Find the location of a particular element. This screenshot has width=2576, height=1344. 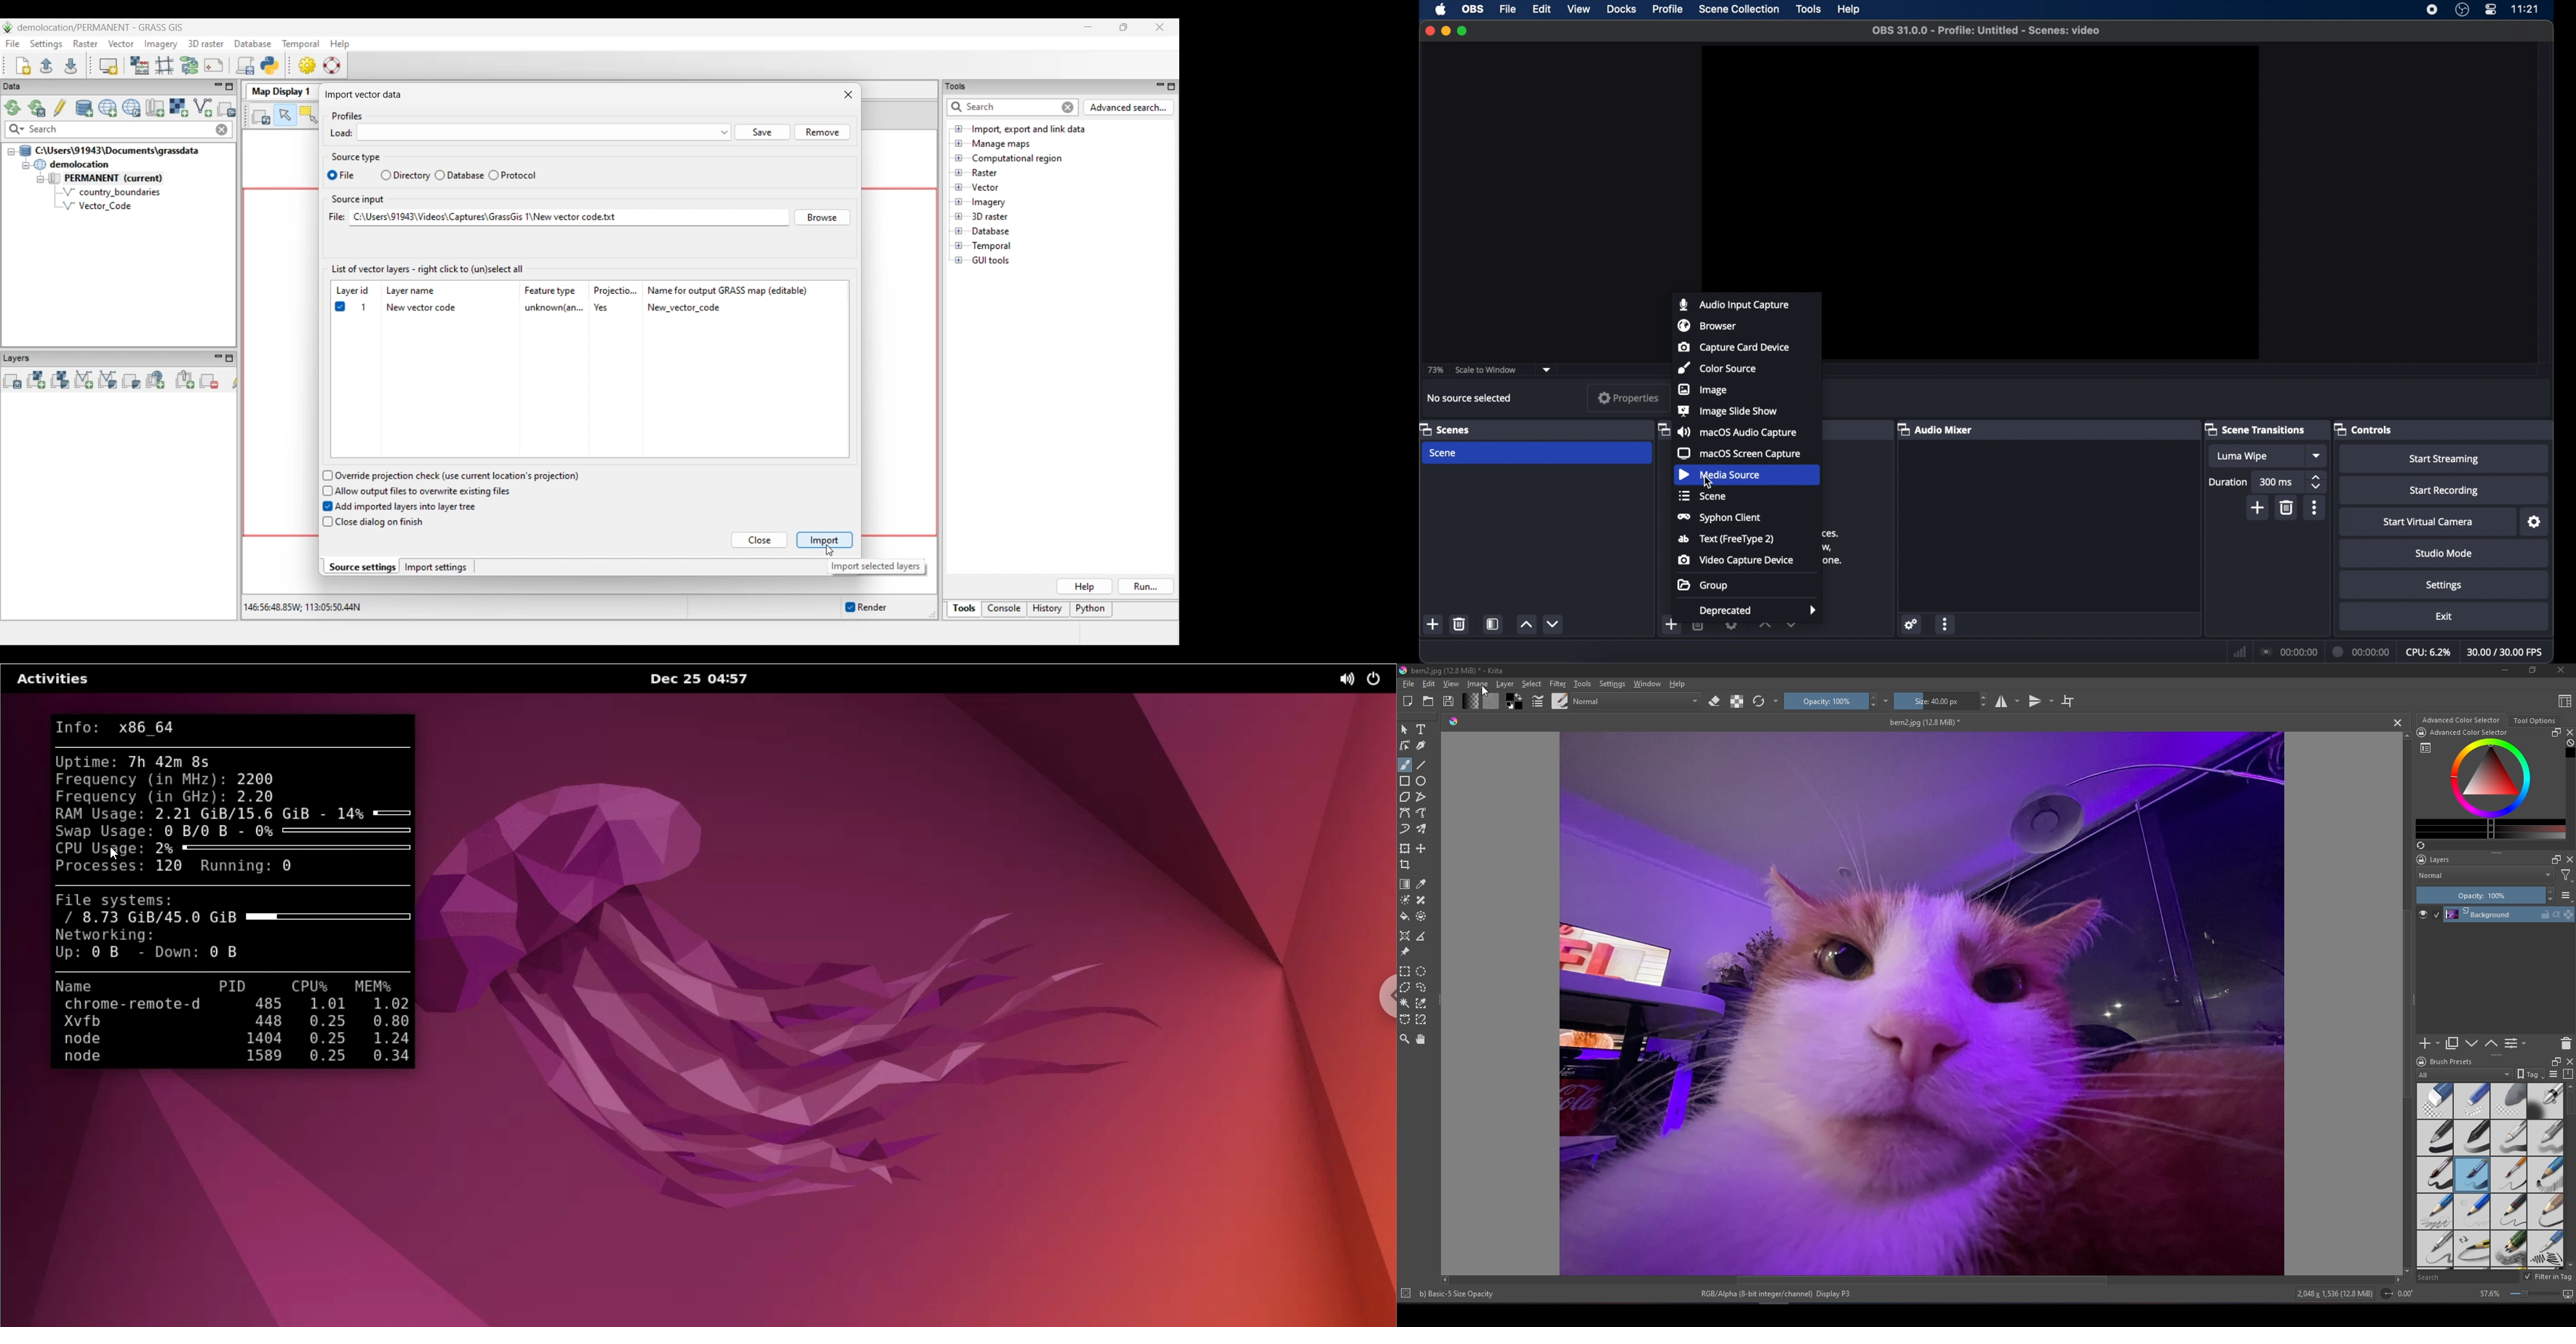

stepper buttons is located at coordinates (2316, 482).